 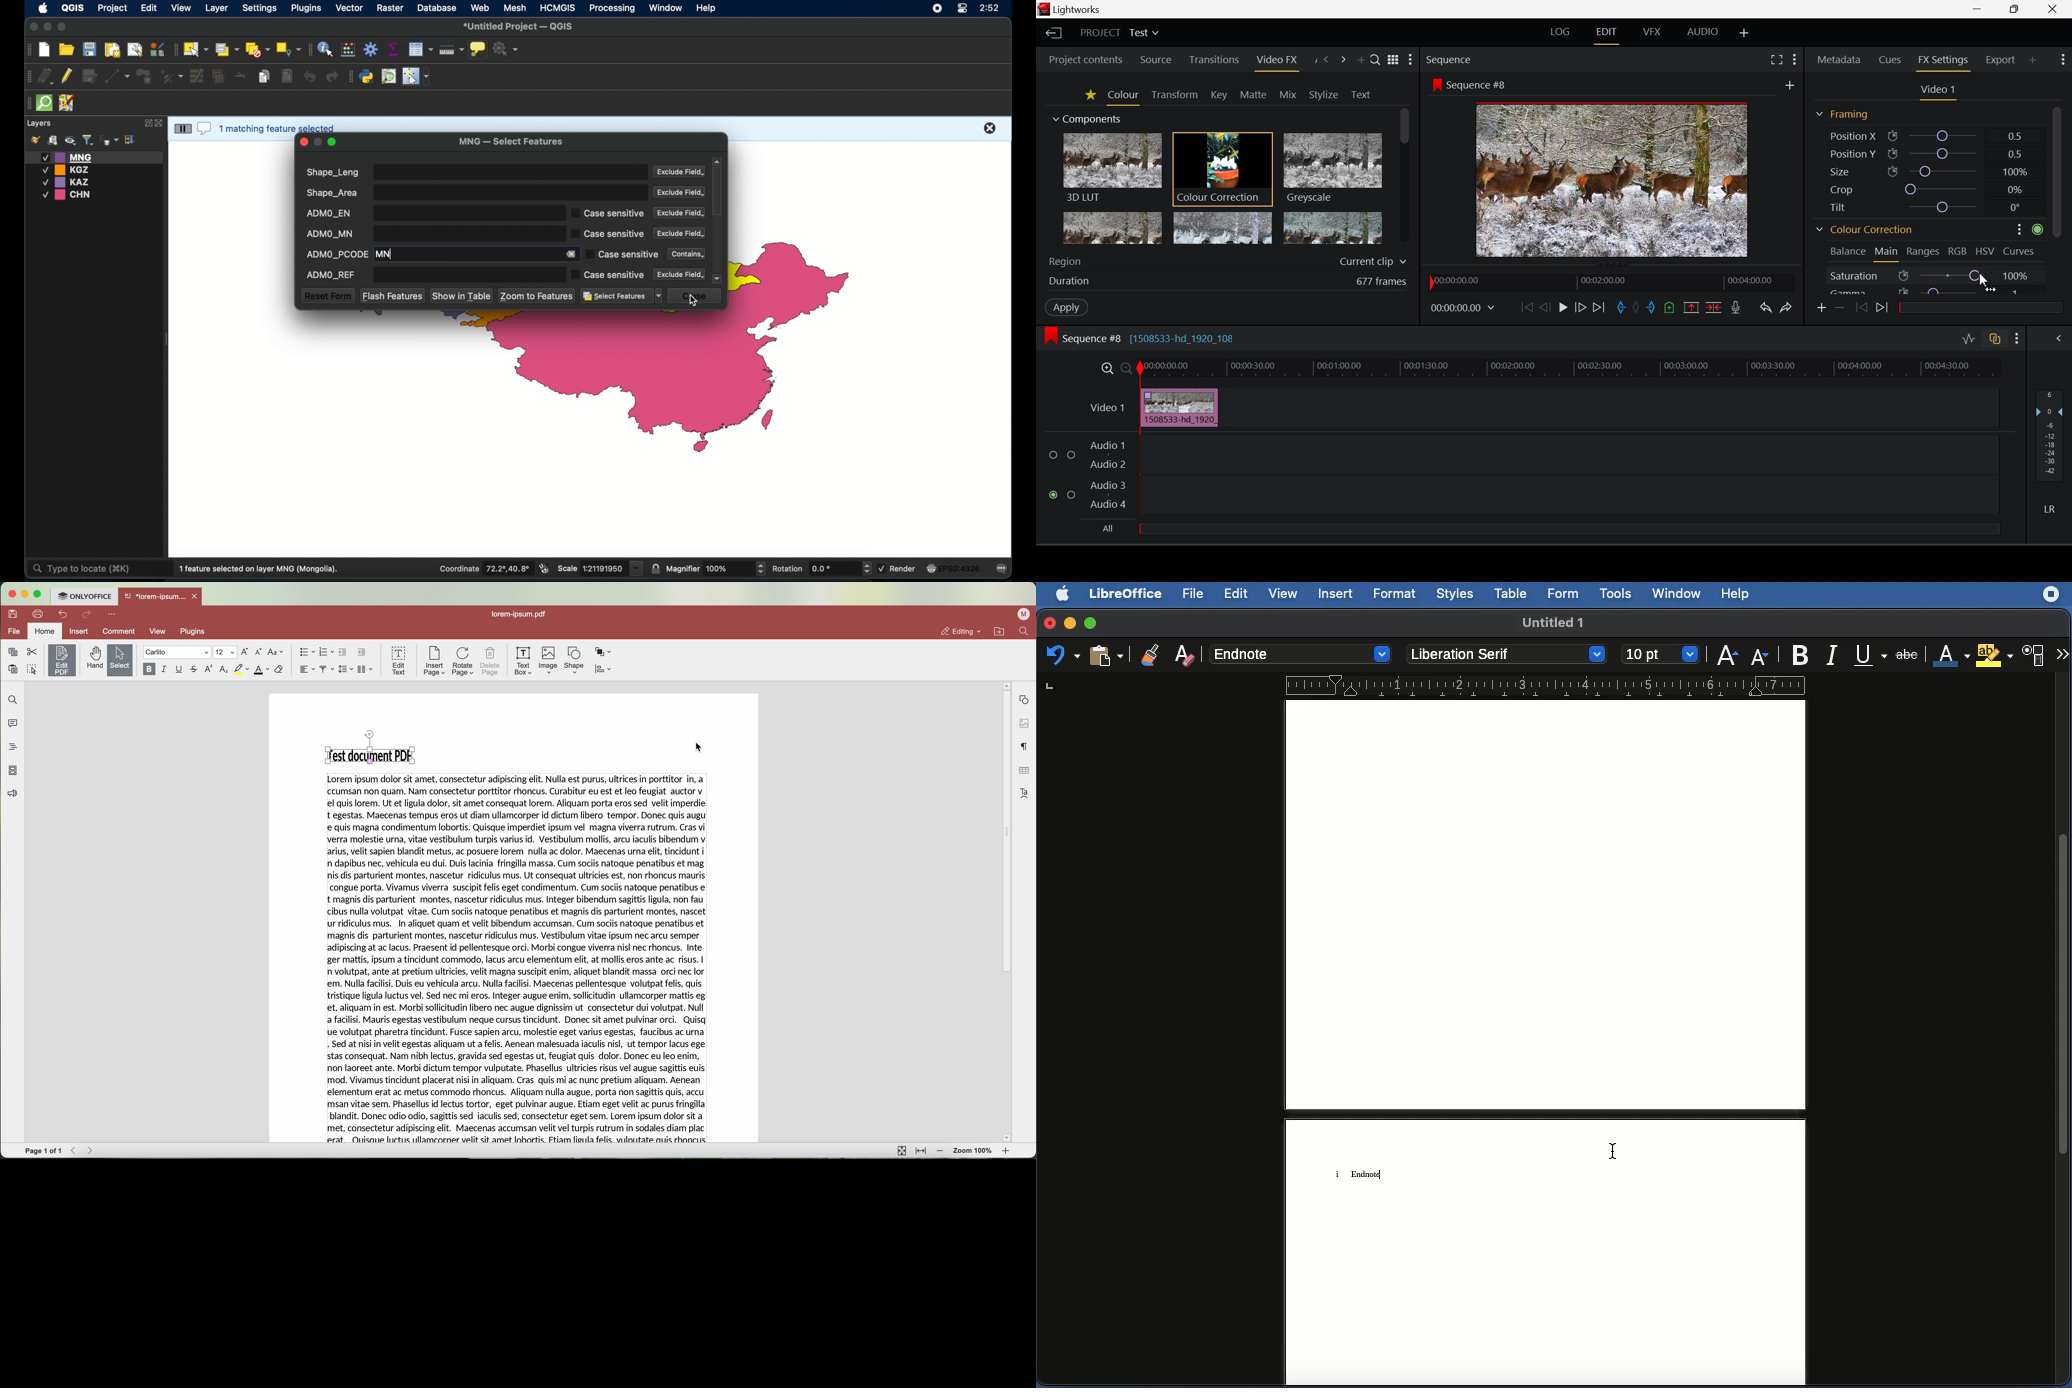 I want to click on RGB, so click(x=1958, y=251).